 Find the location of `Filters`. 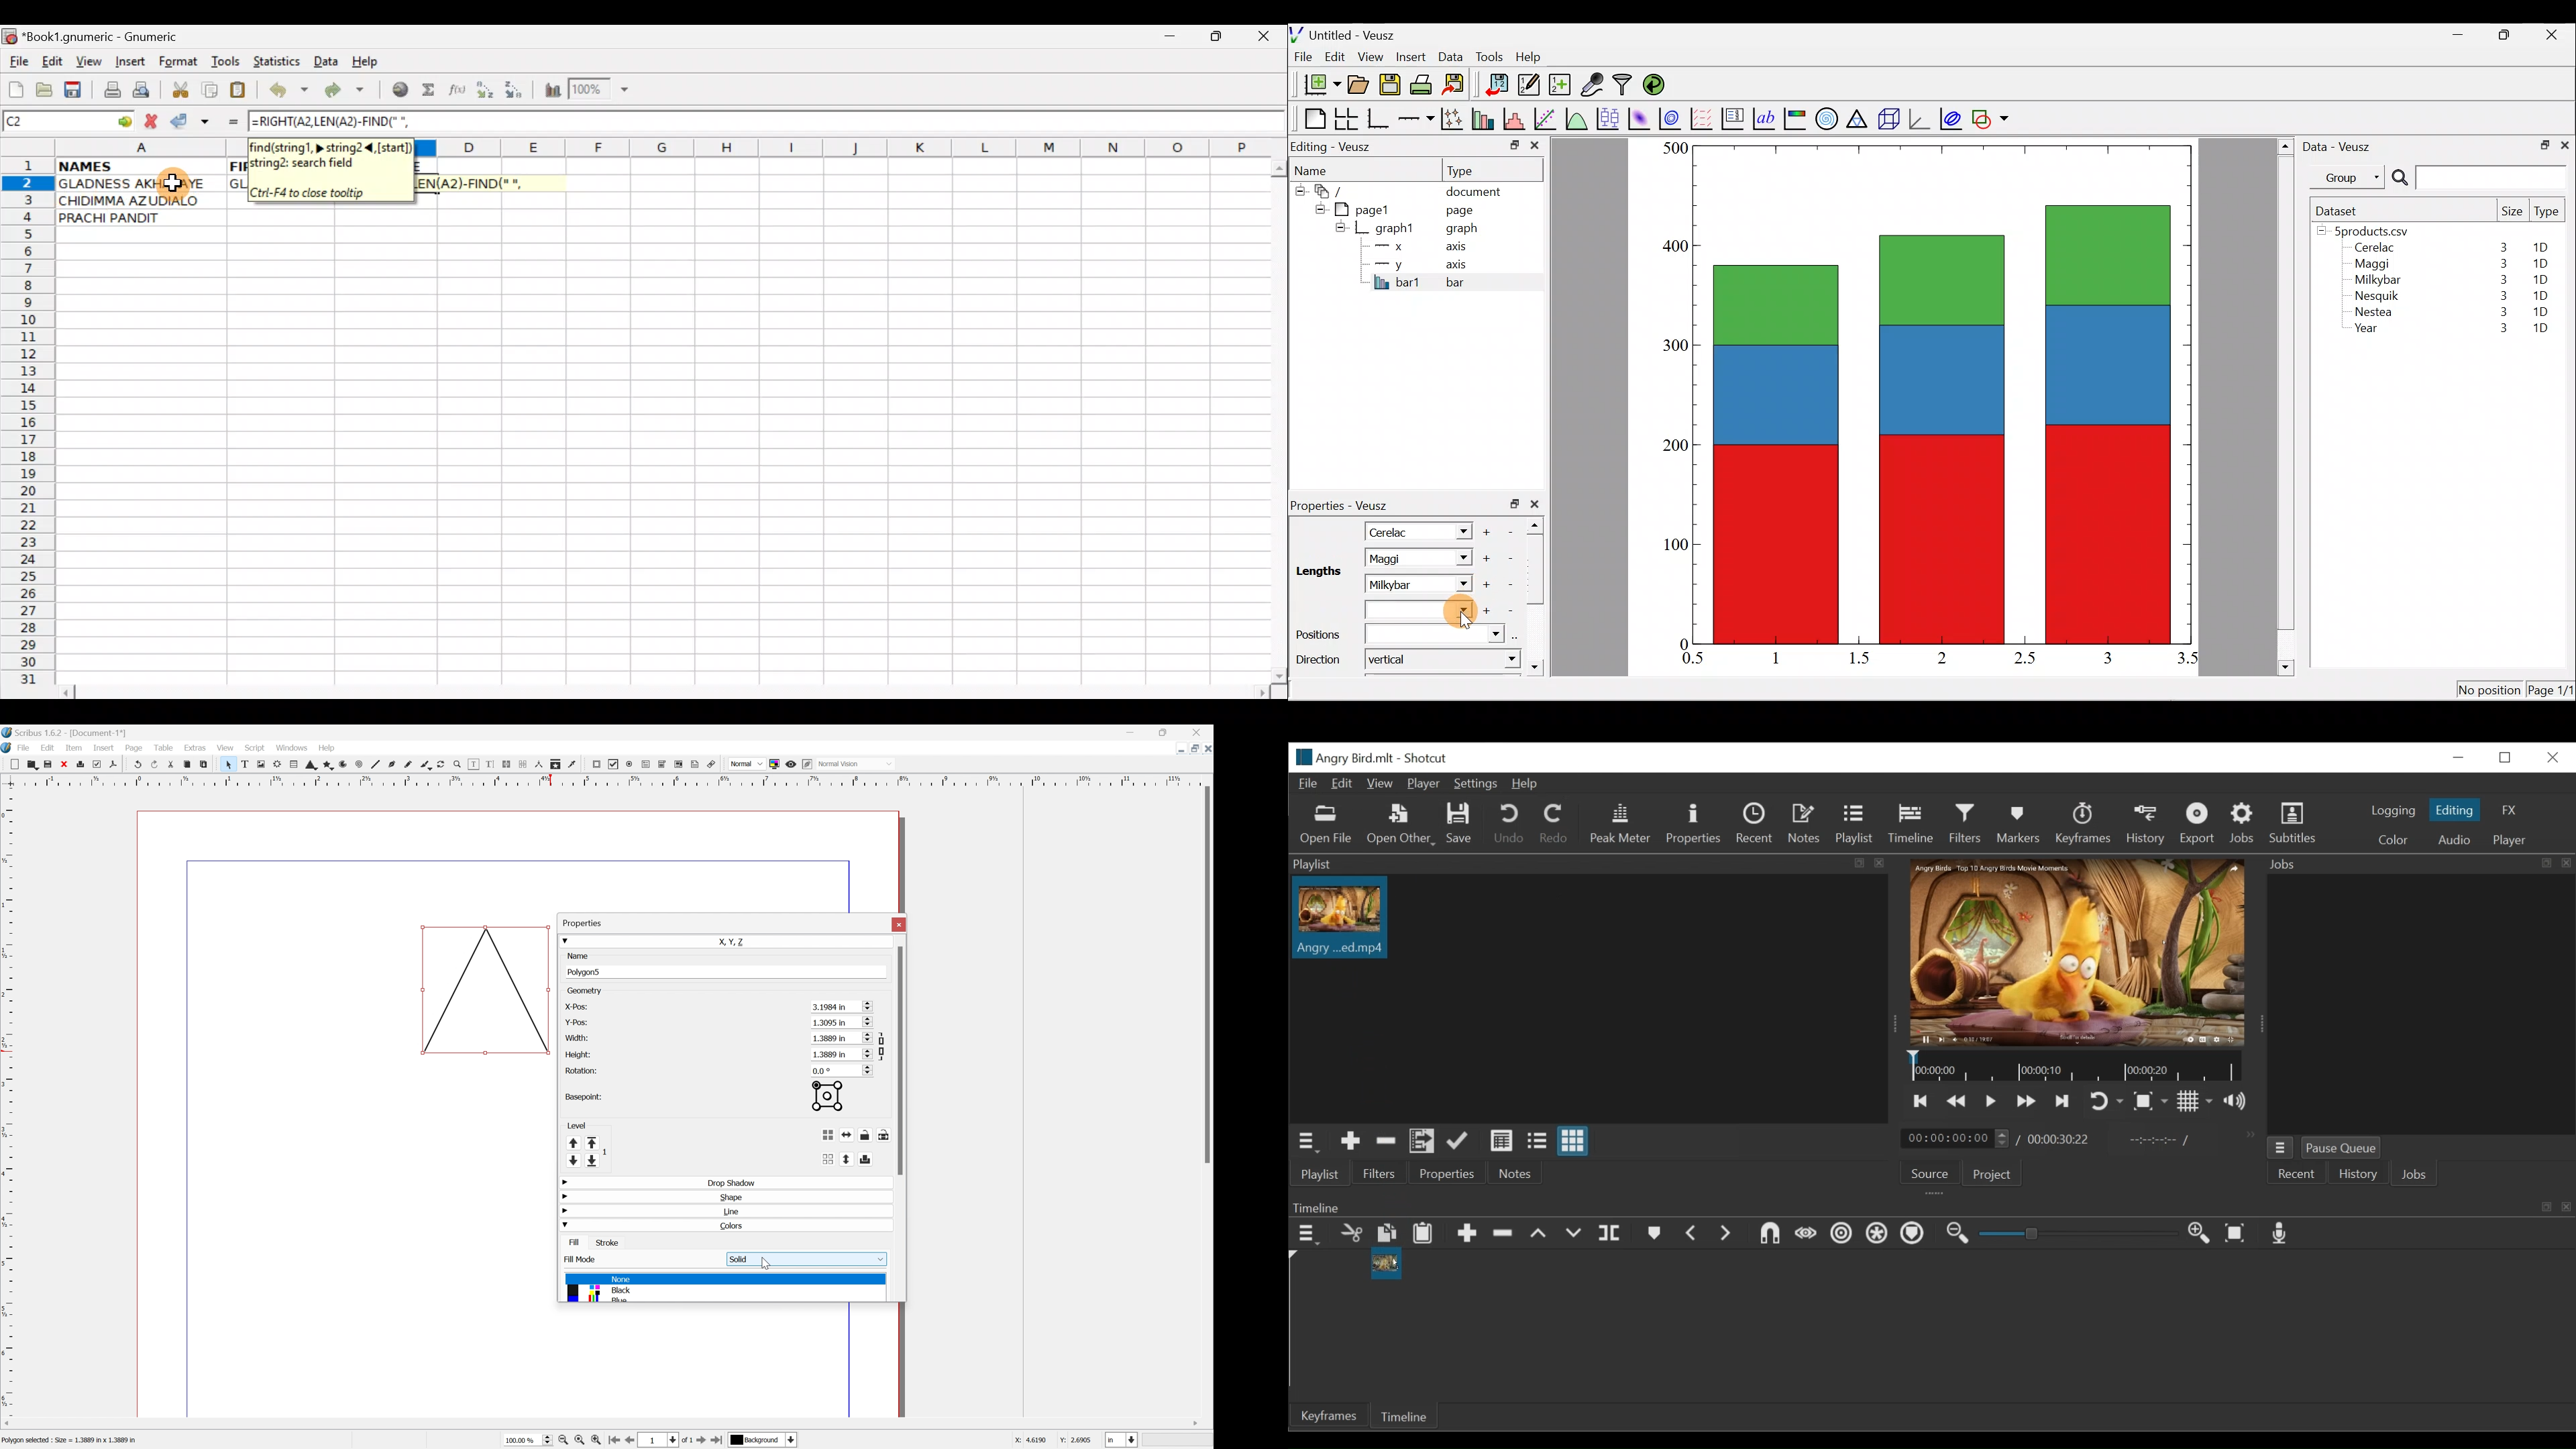

Filters is located at coordinates (1378, 1173).